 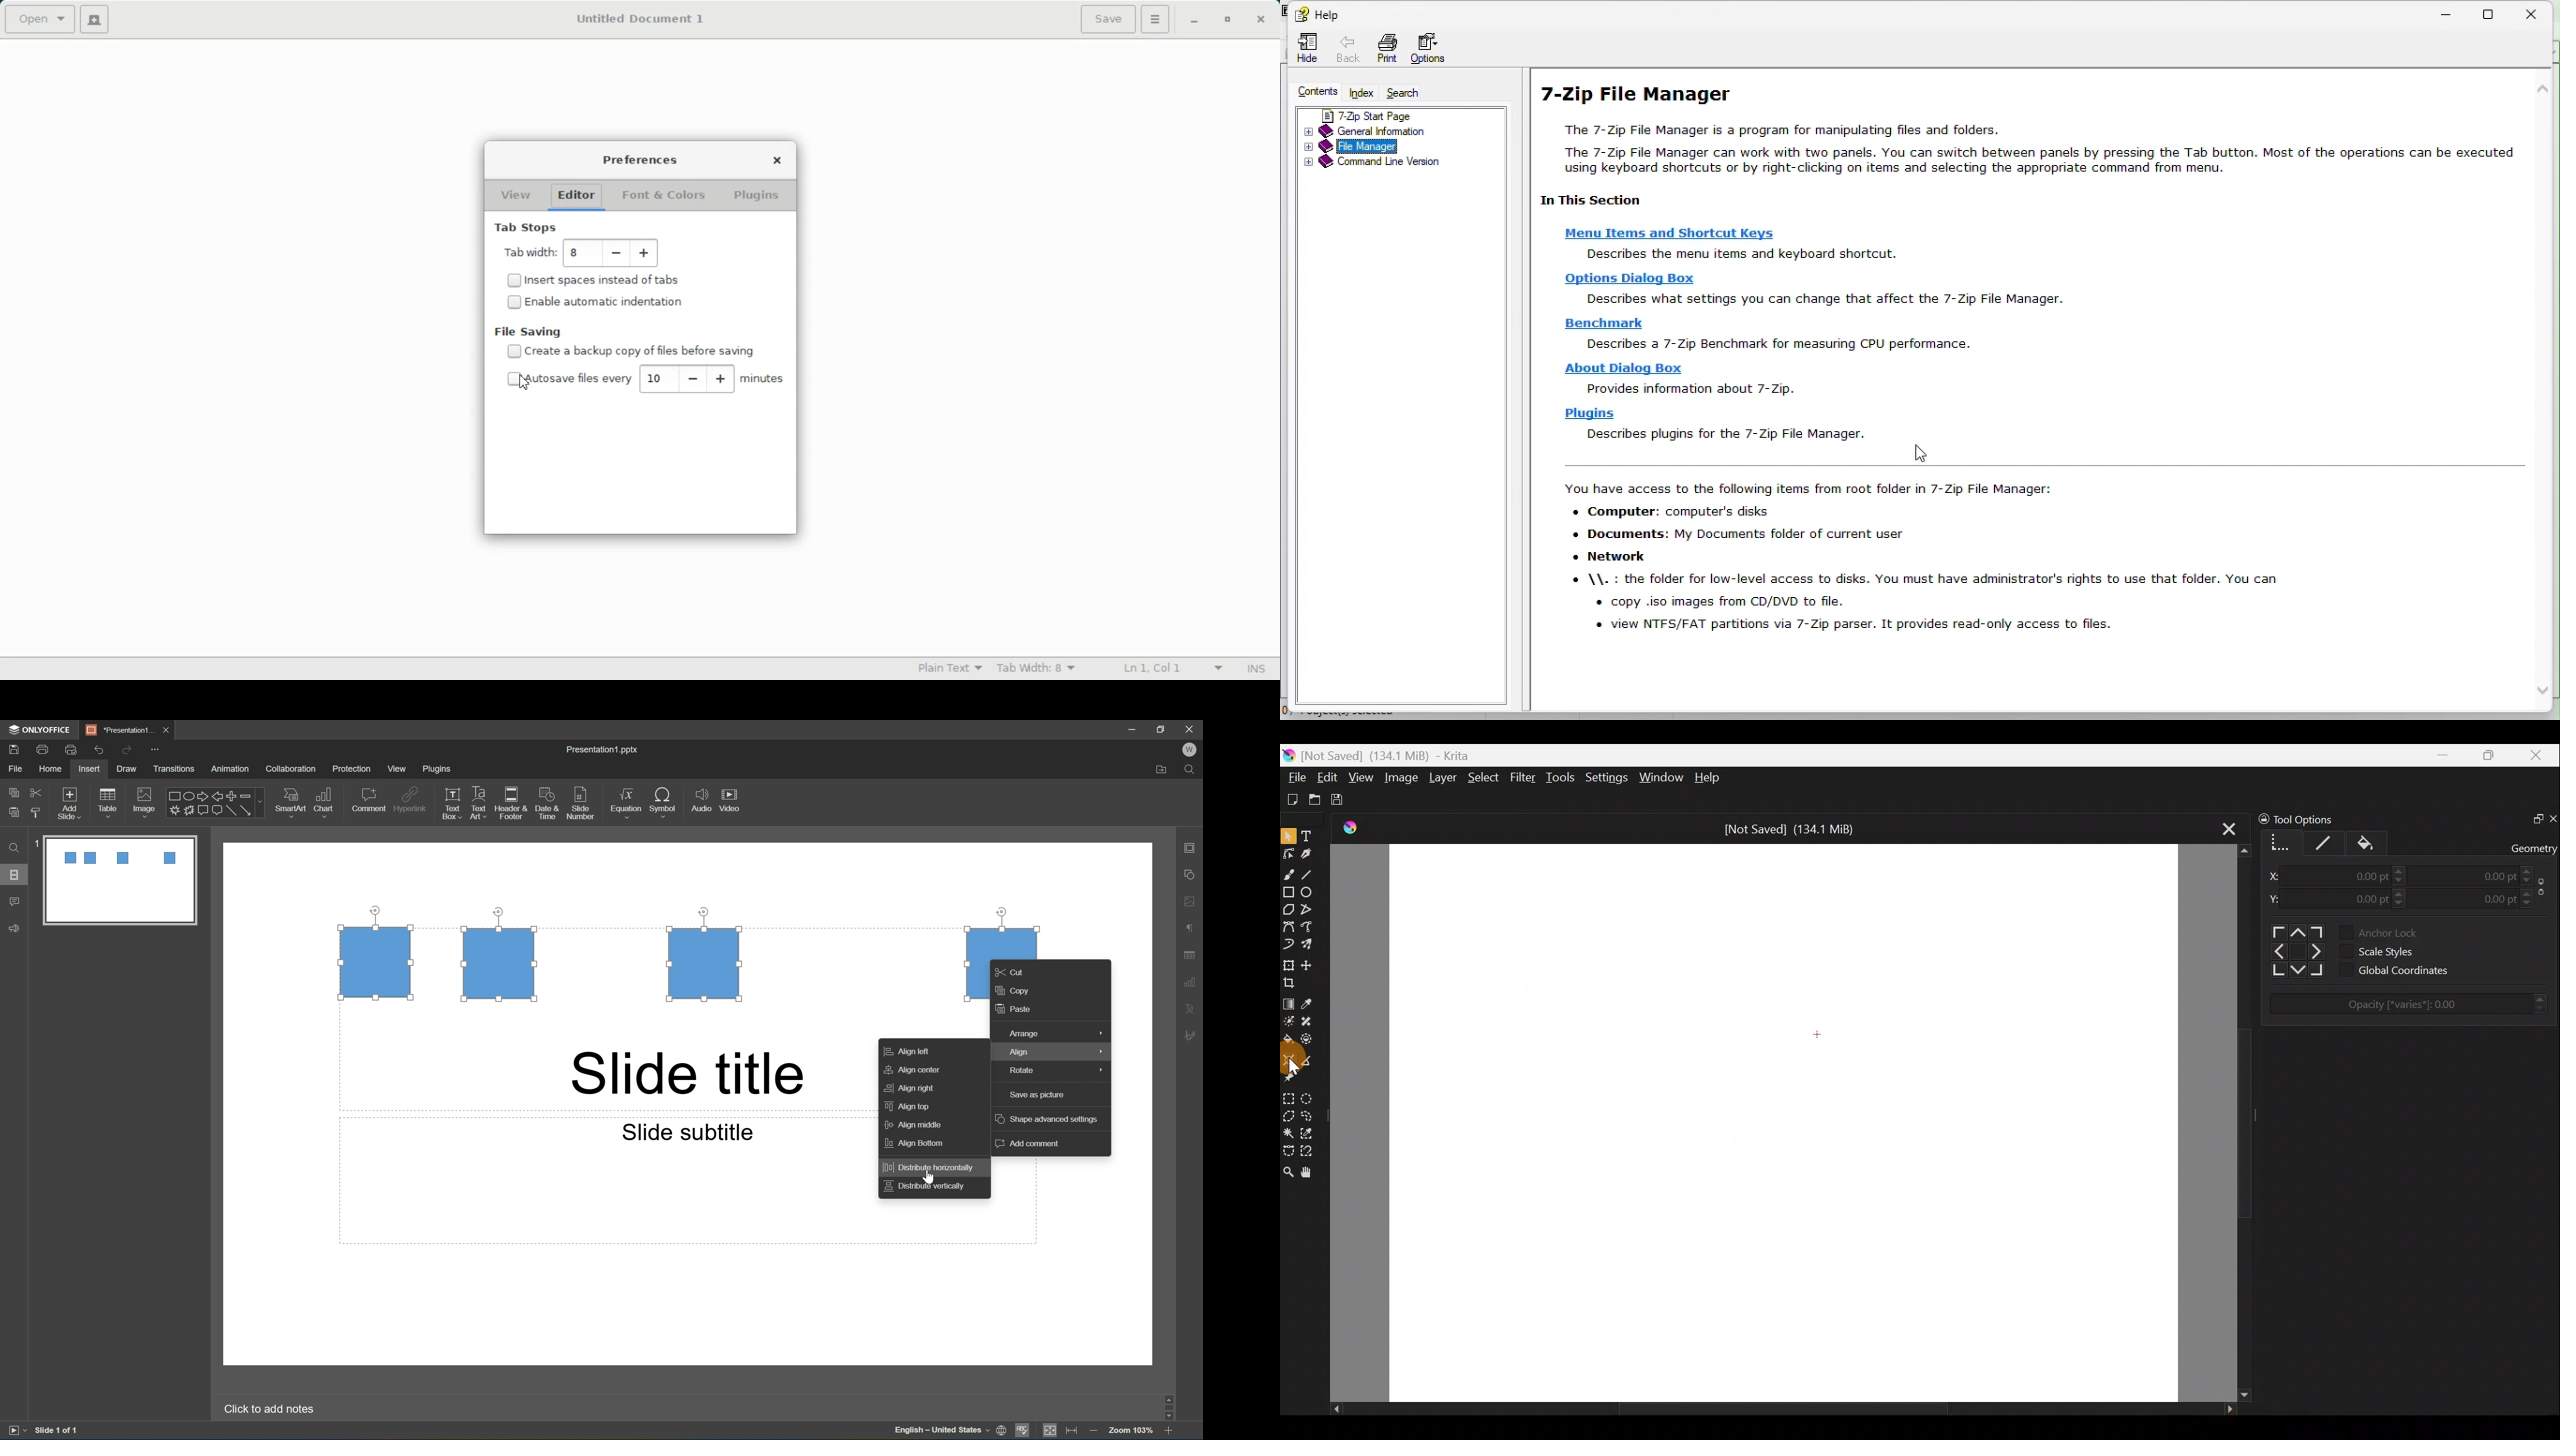 I want to click on decsribes a 7zip benchmark for measuring CPU performance, so click(x=1774, y=345).